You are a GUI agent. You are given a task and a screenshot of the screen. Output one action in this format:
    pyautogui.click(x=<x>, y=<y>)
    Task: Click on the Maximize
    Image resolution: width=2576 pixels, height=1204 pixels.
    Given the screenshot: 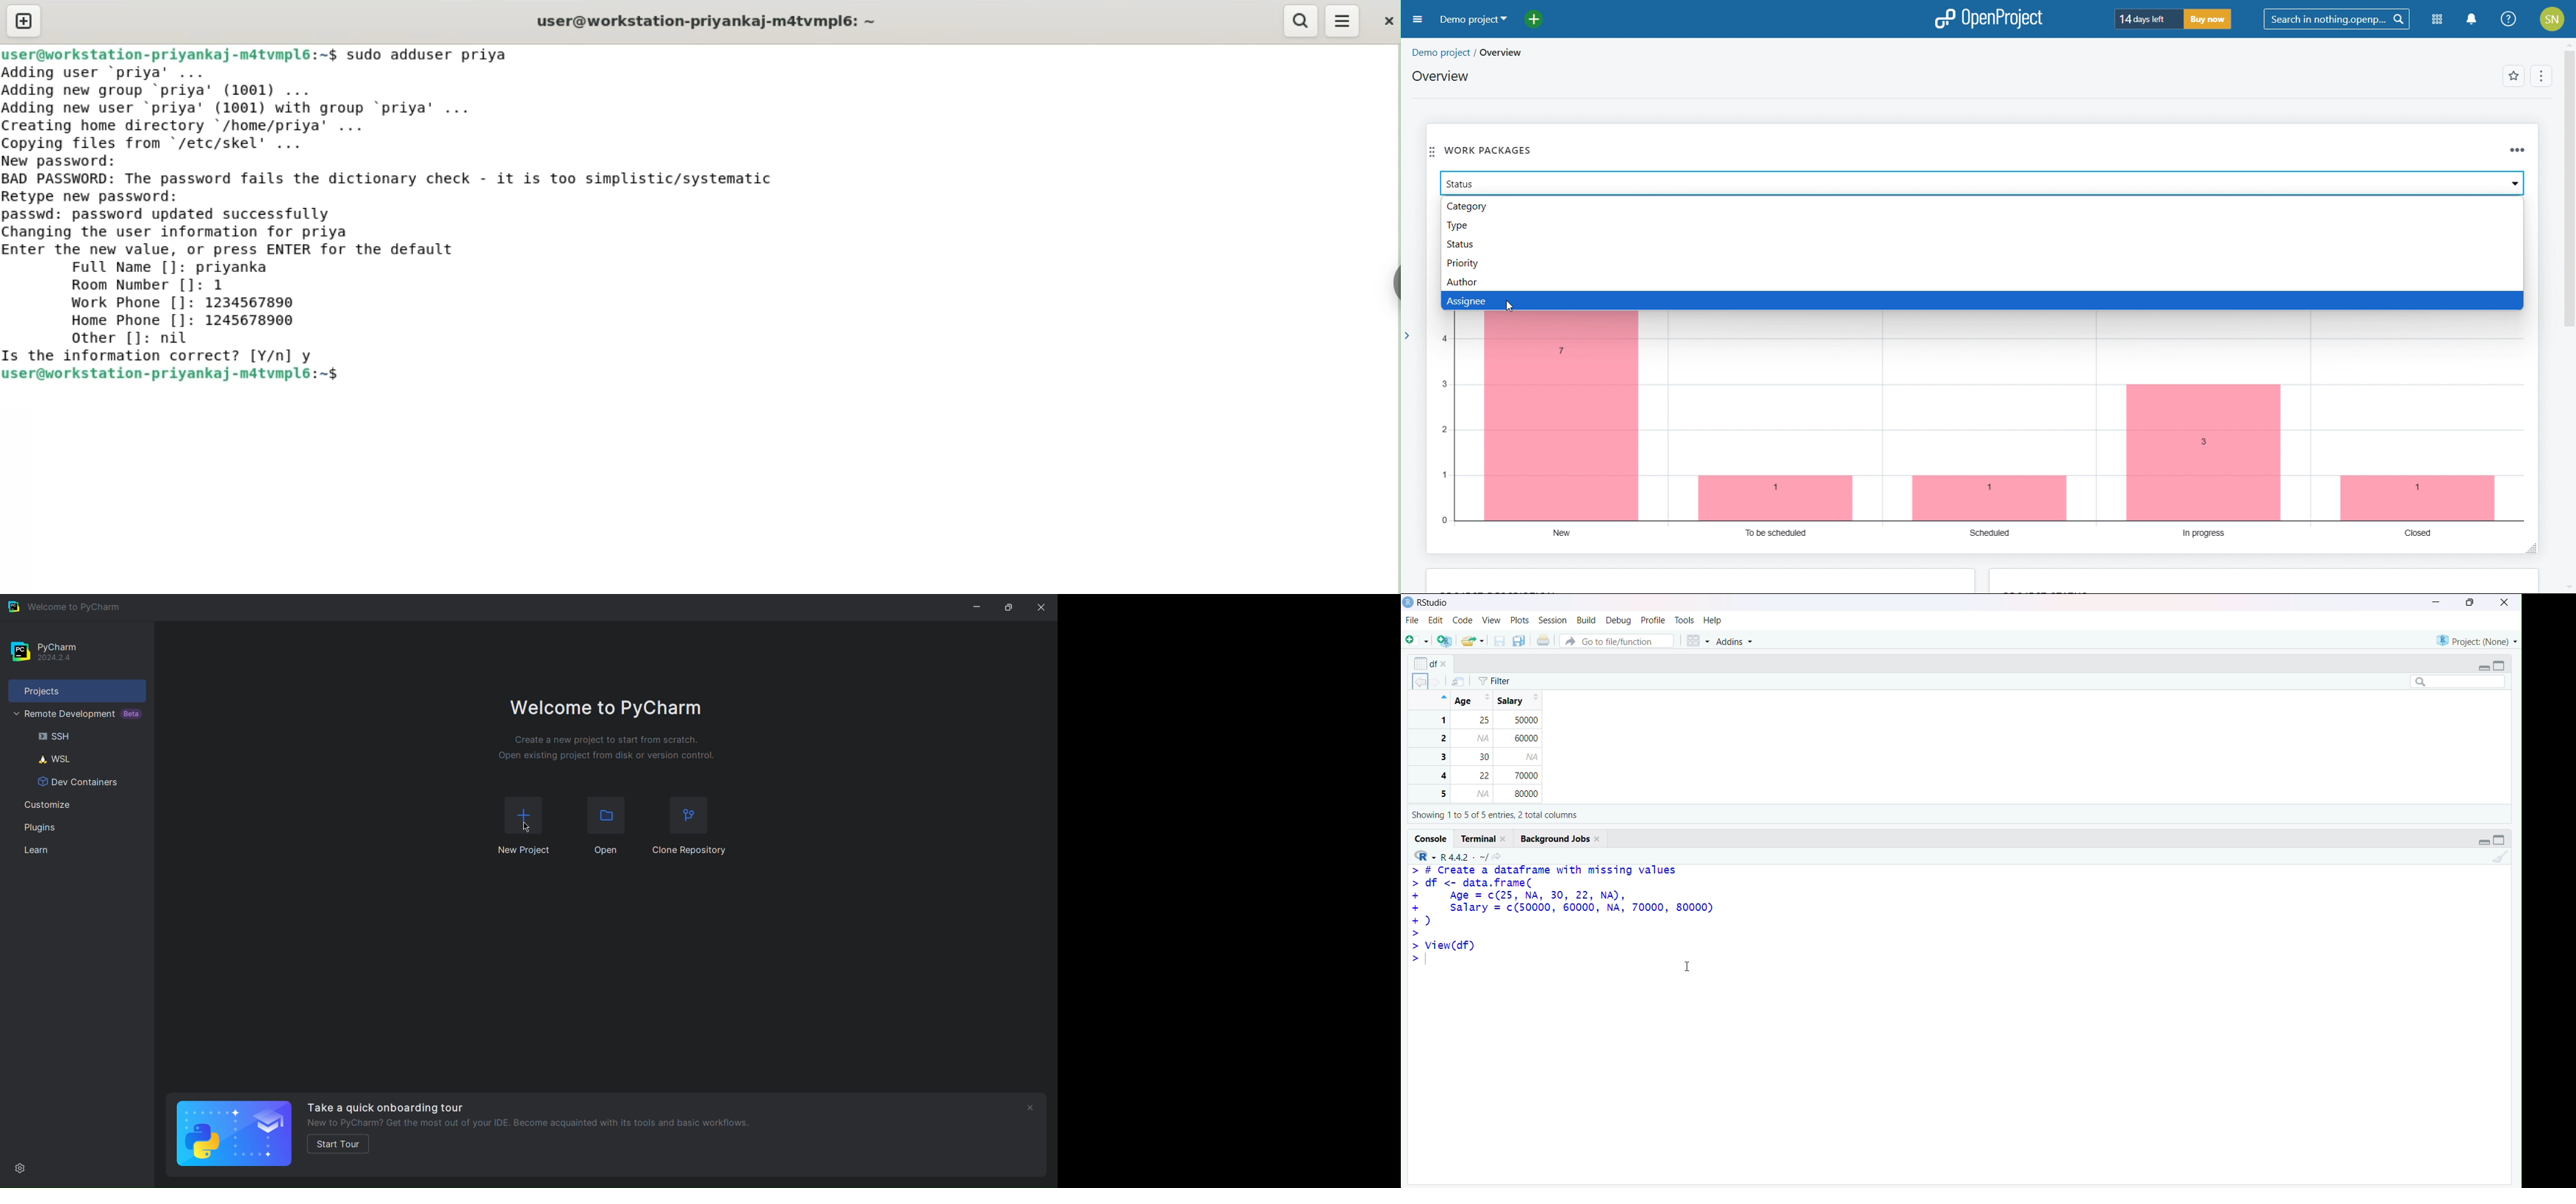 What is the action you would take?
    pyautogui.click(x=2503, y=666)
    